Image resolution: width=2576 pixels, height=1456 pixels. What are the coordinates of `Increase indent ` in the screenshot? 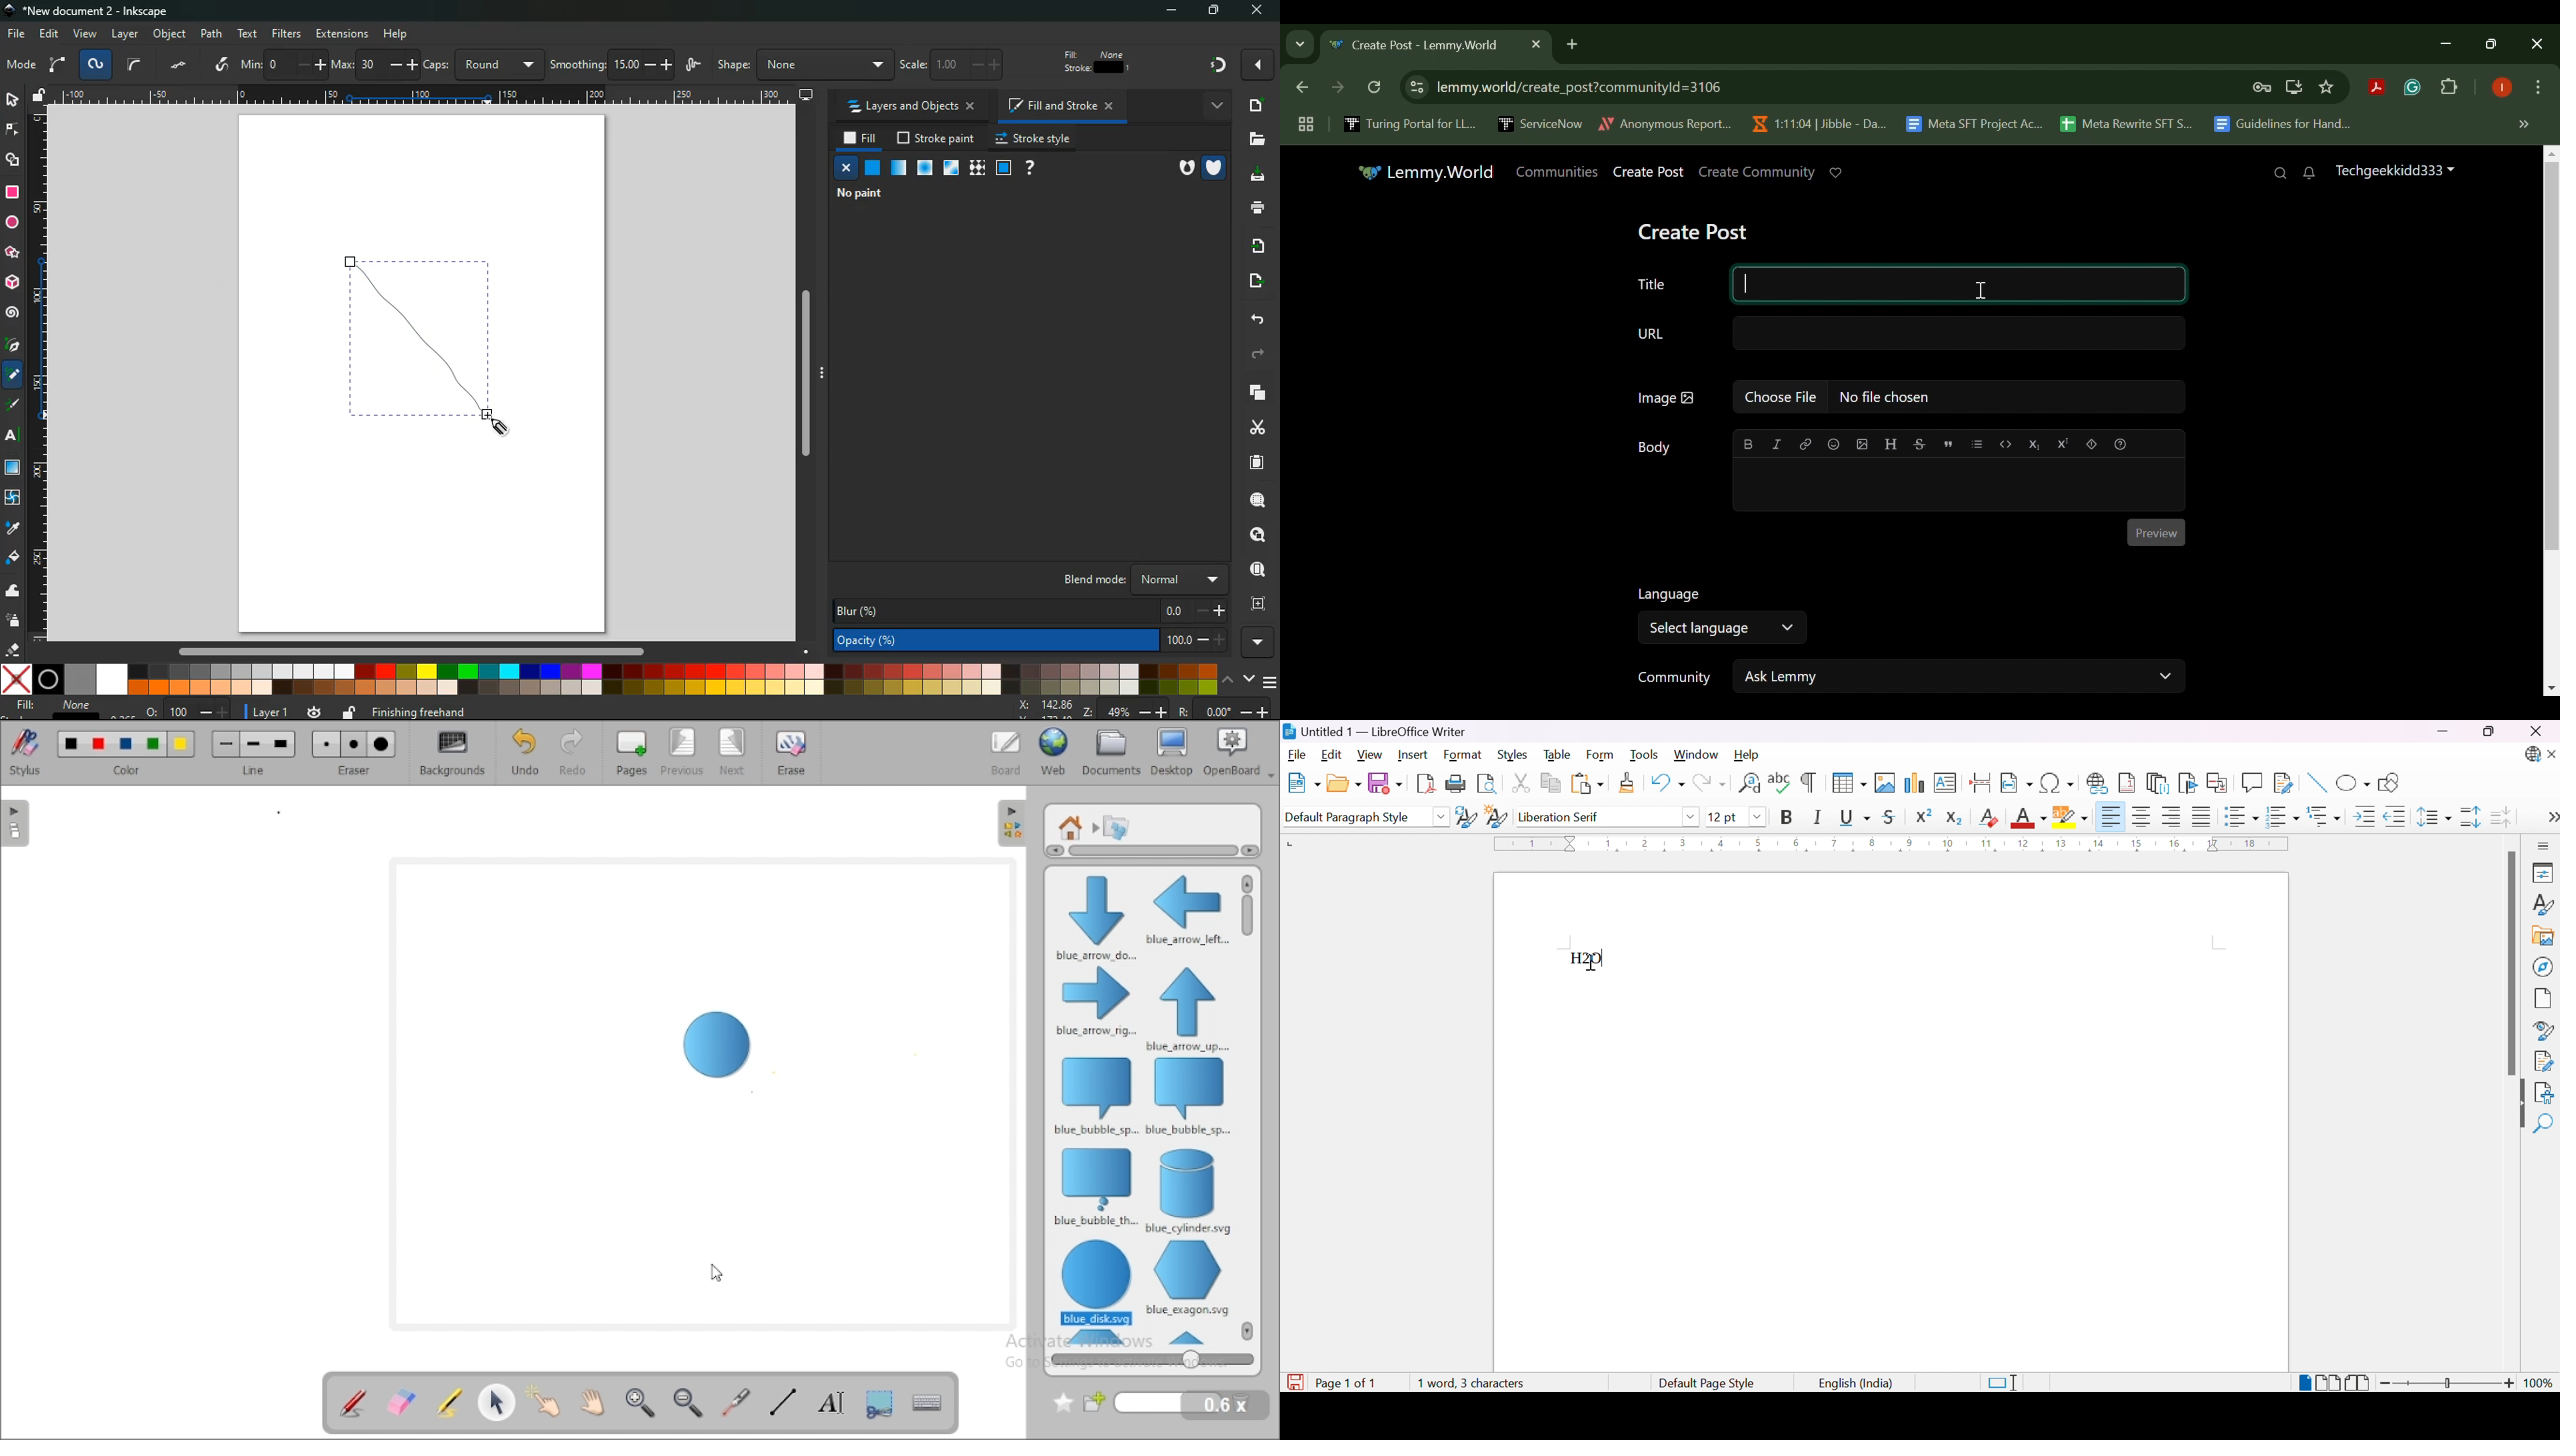 It's located at (2367, 819).